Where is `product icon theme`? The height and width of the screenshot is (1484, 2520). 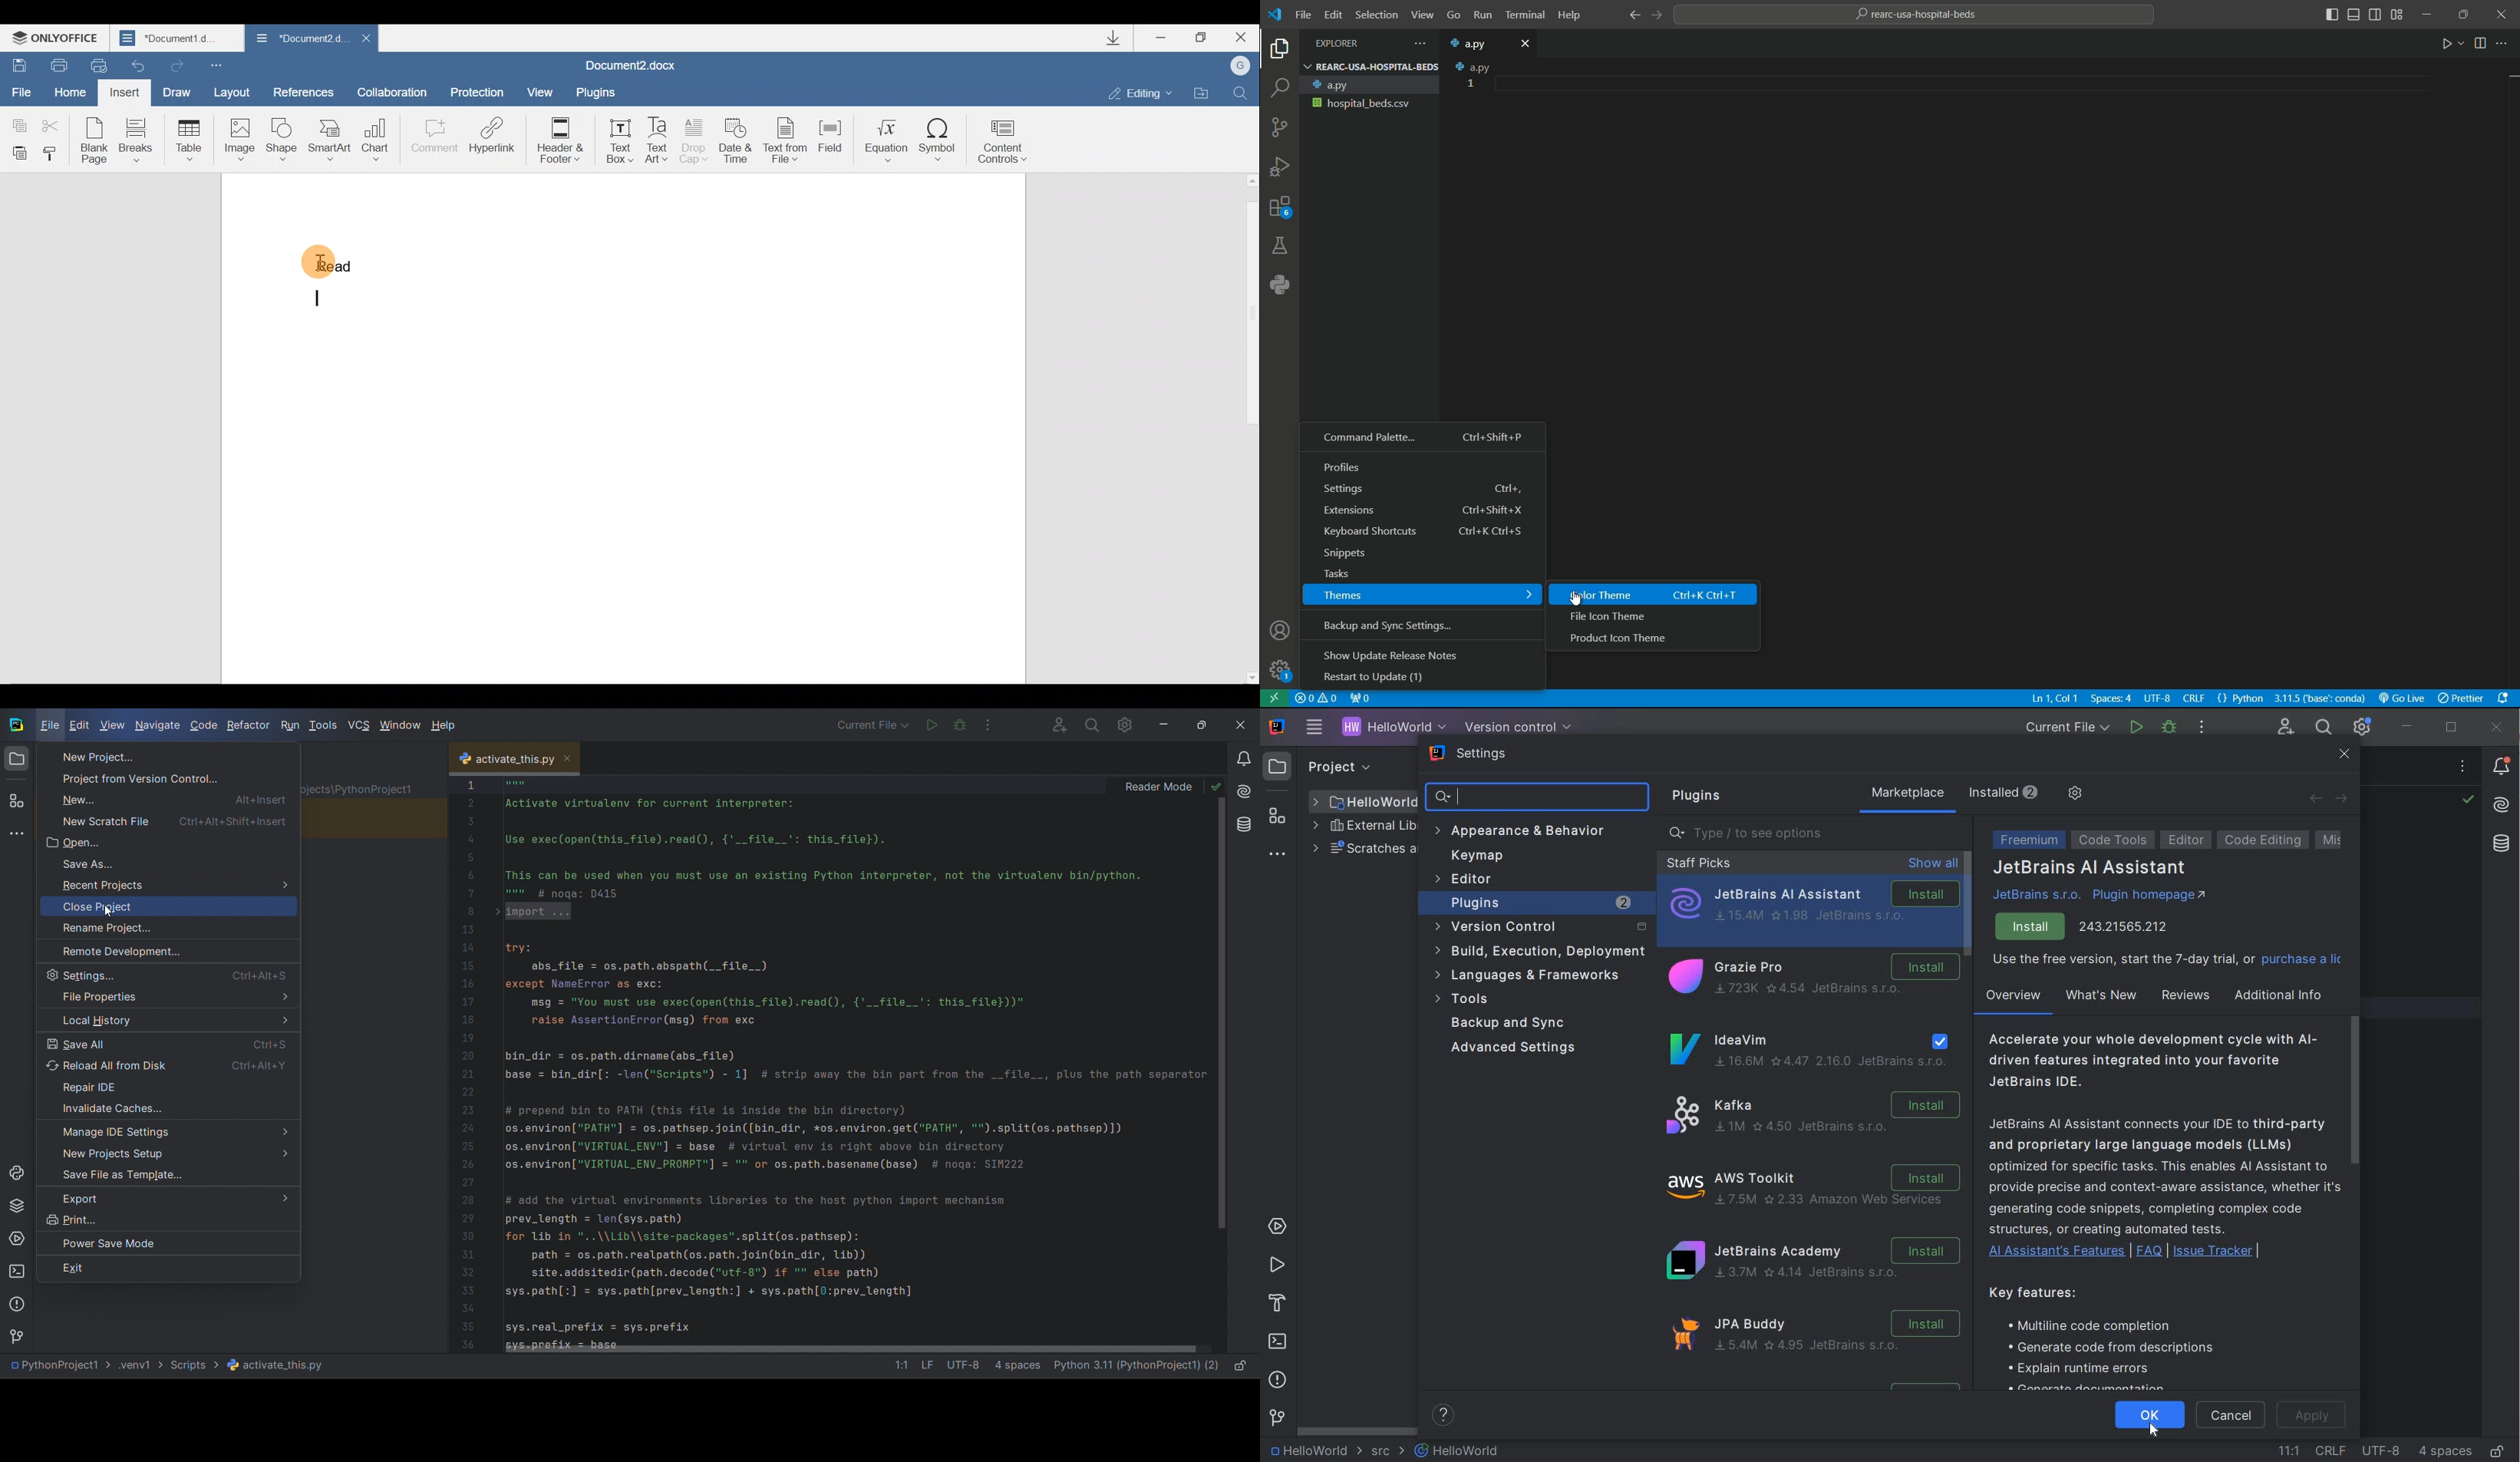 product icon theme is located at coordinates (1656, 641).